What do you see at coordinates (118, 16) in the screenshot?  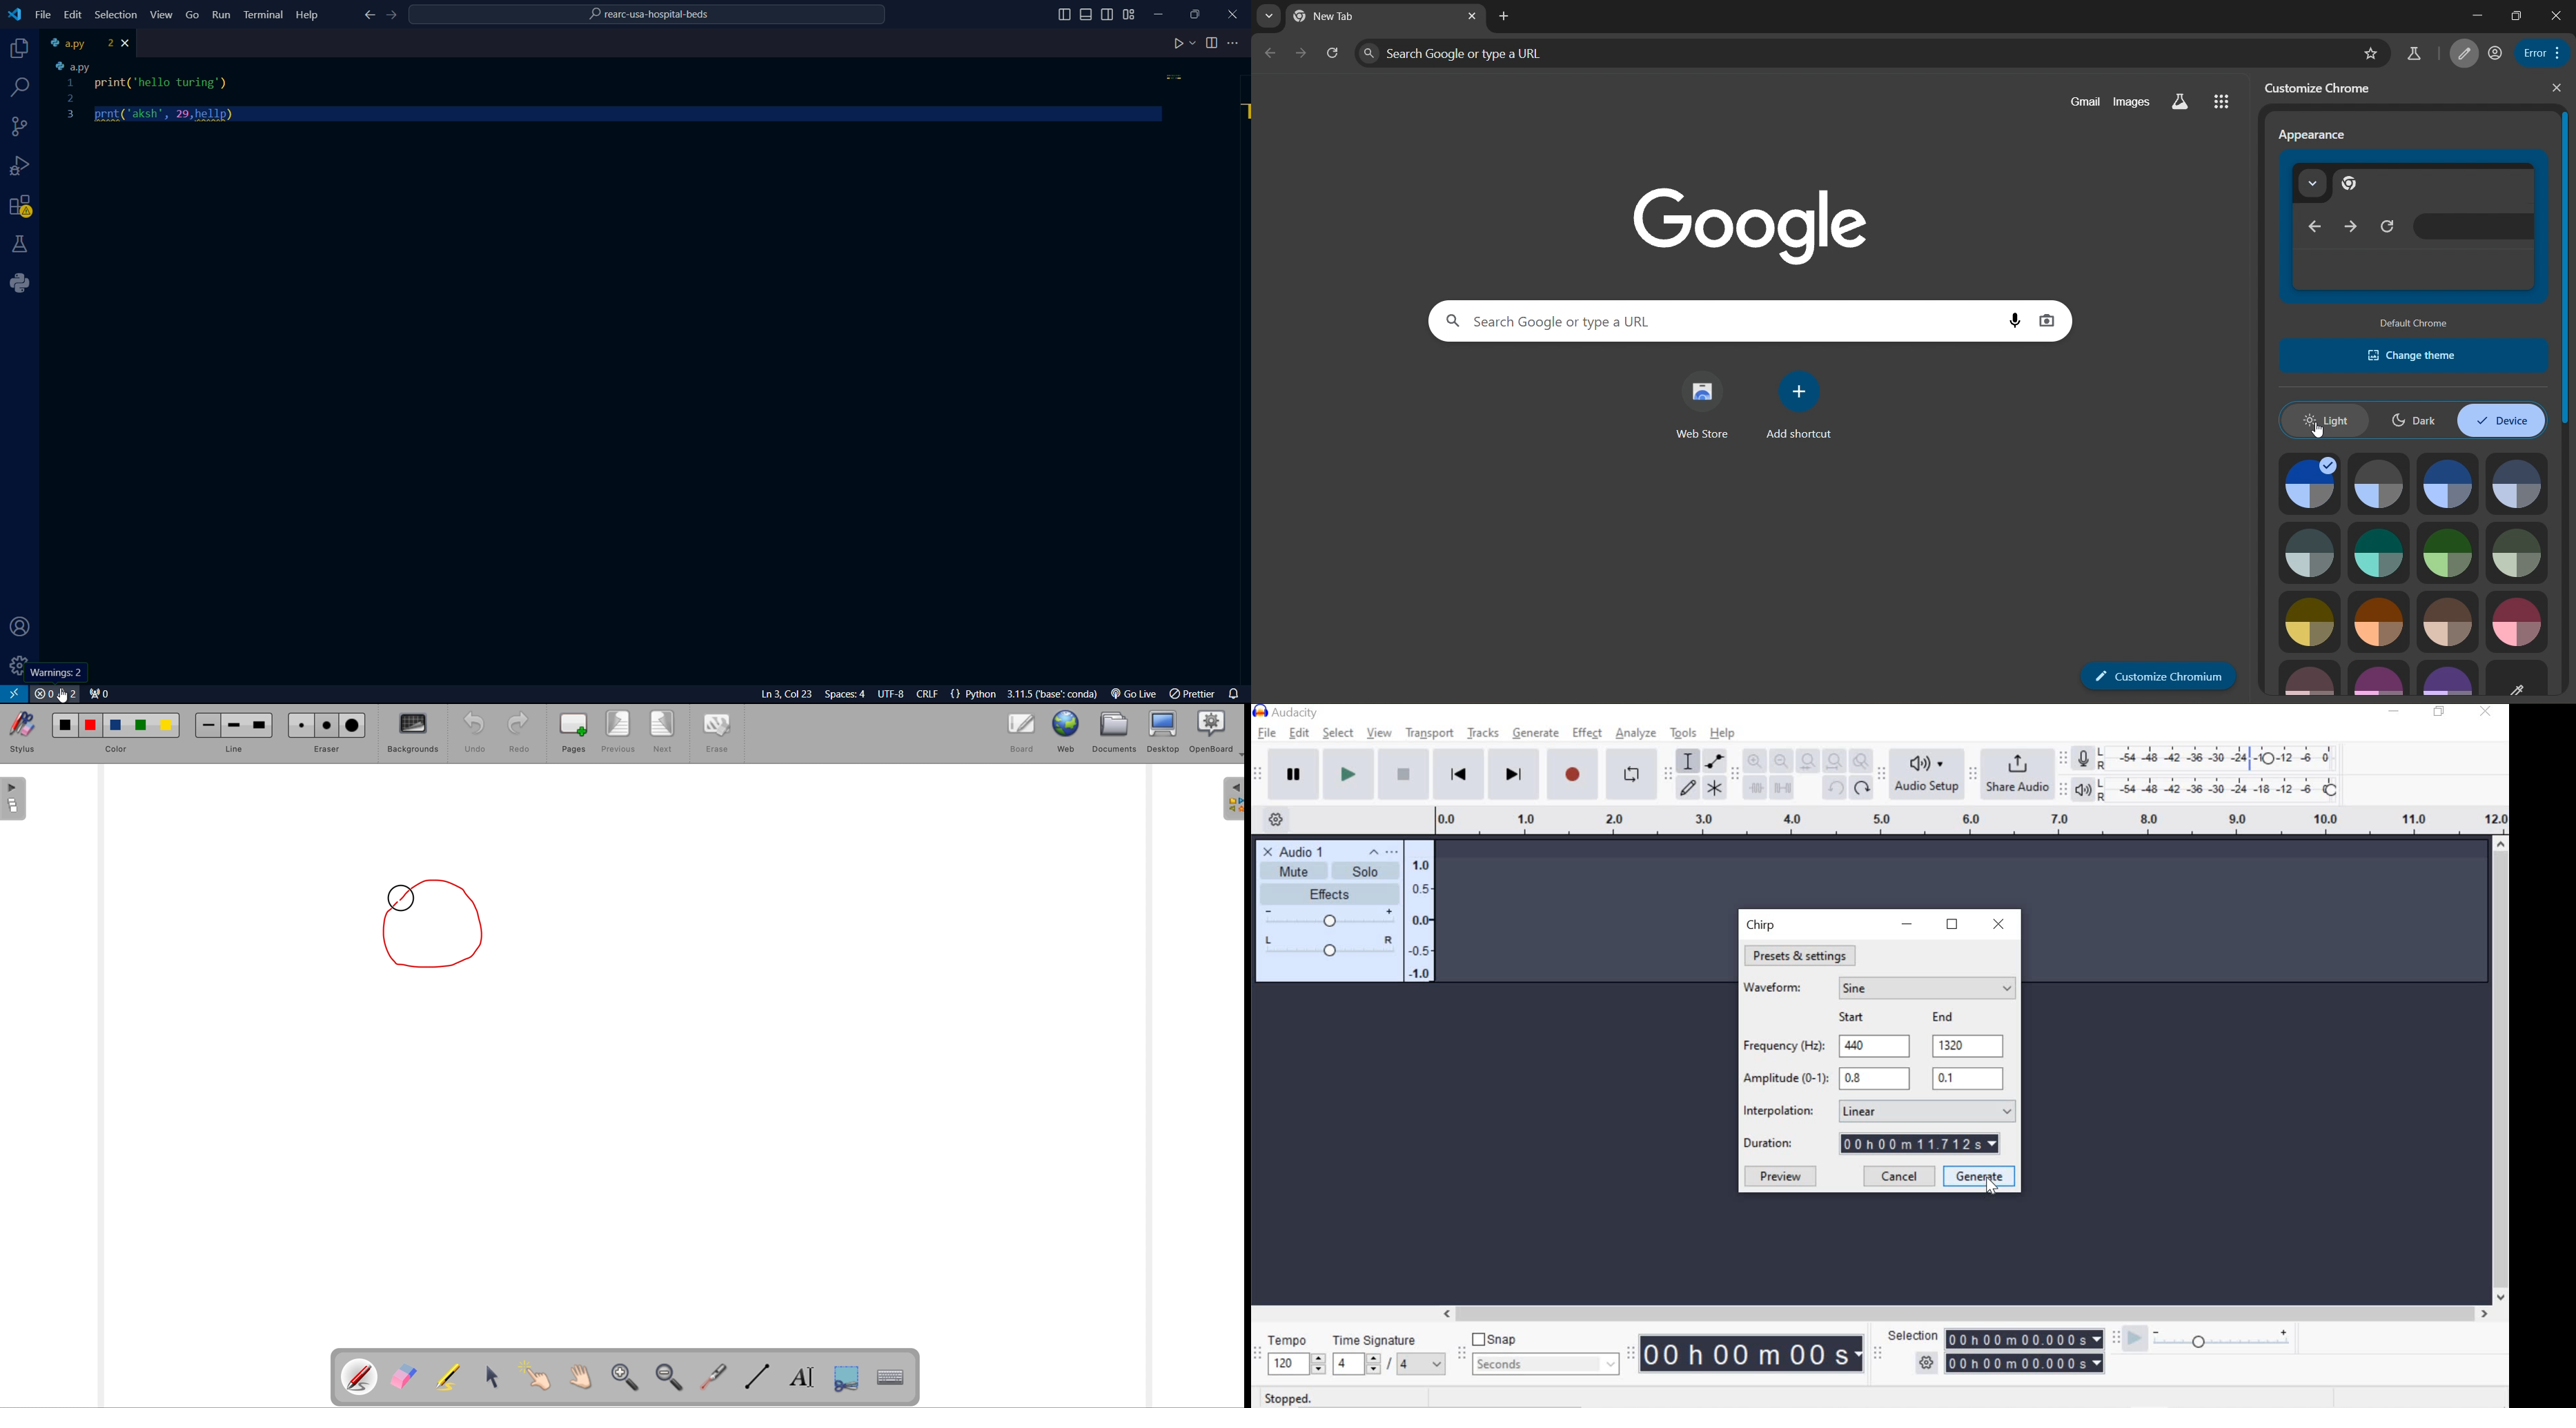 I see `Selection` at bounding box center [118, 16].